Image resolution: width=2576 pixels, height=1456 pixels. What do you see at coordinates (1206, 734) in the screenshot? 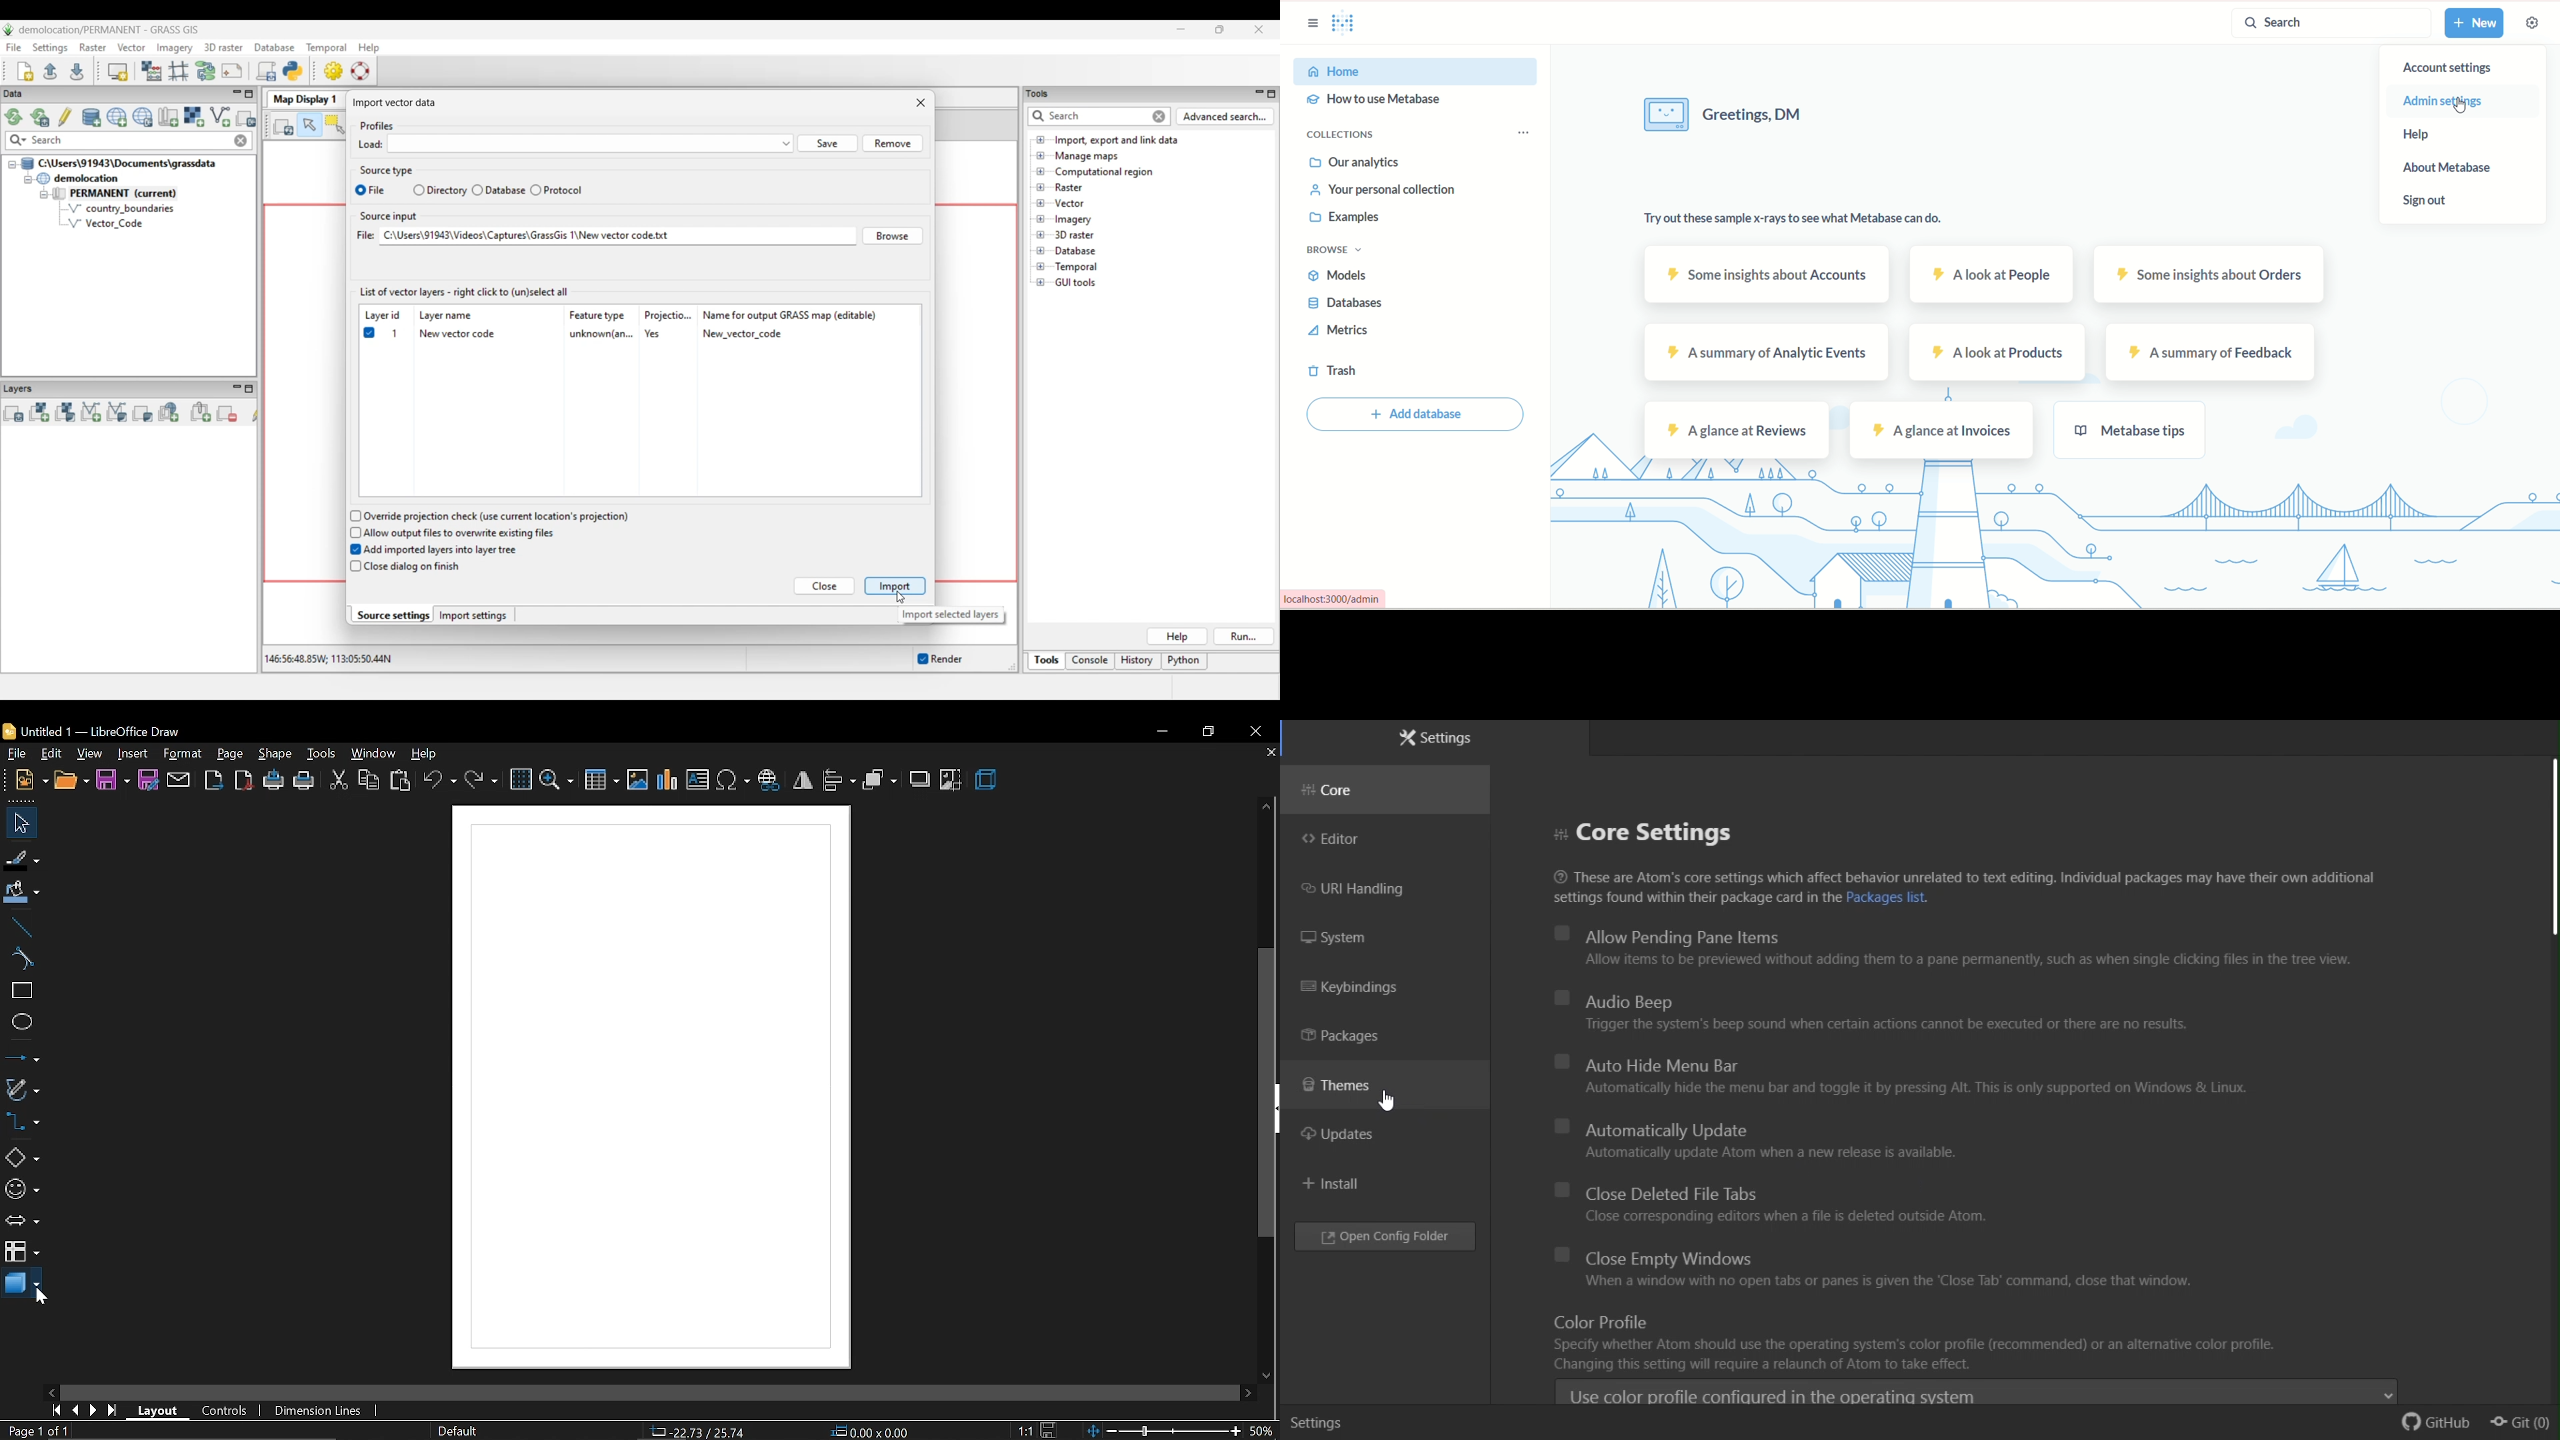
I see `restore down` at bounding box center [1206, 734].